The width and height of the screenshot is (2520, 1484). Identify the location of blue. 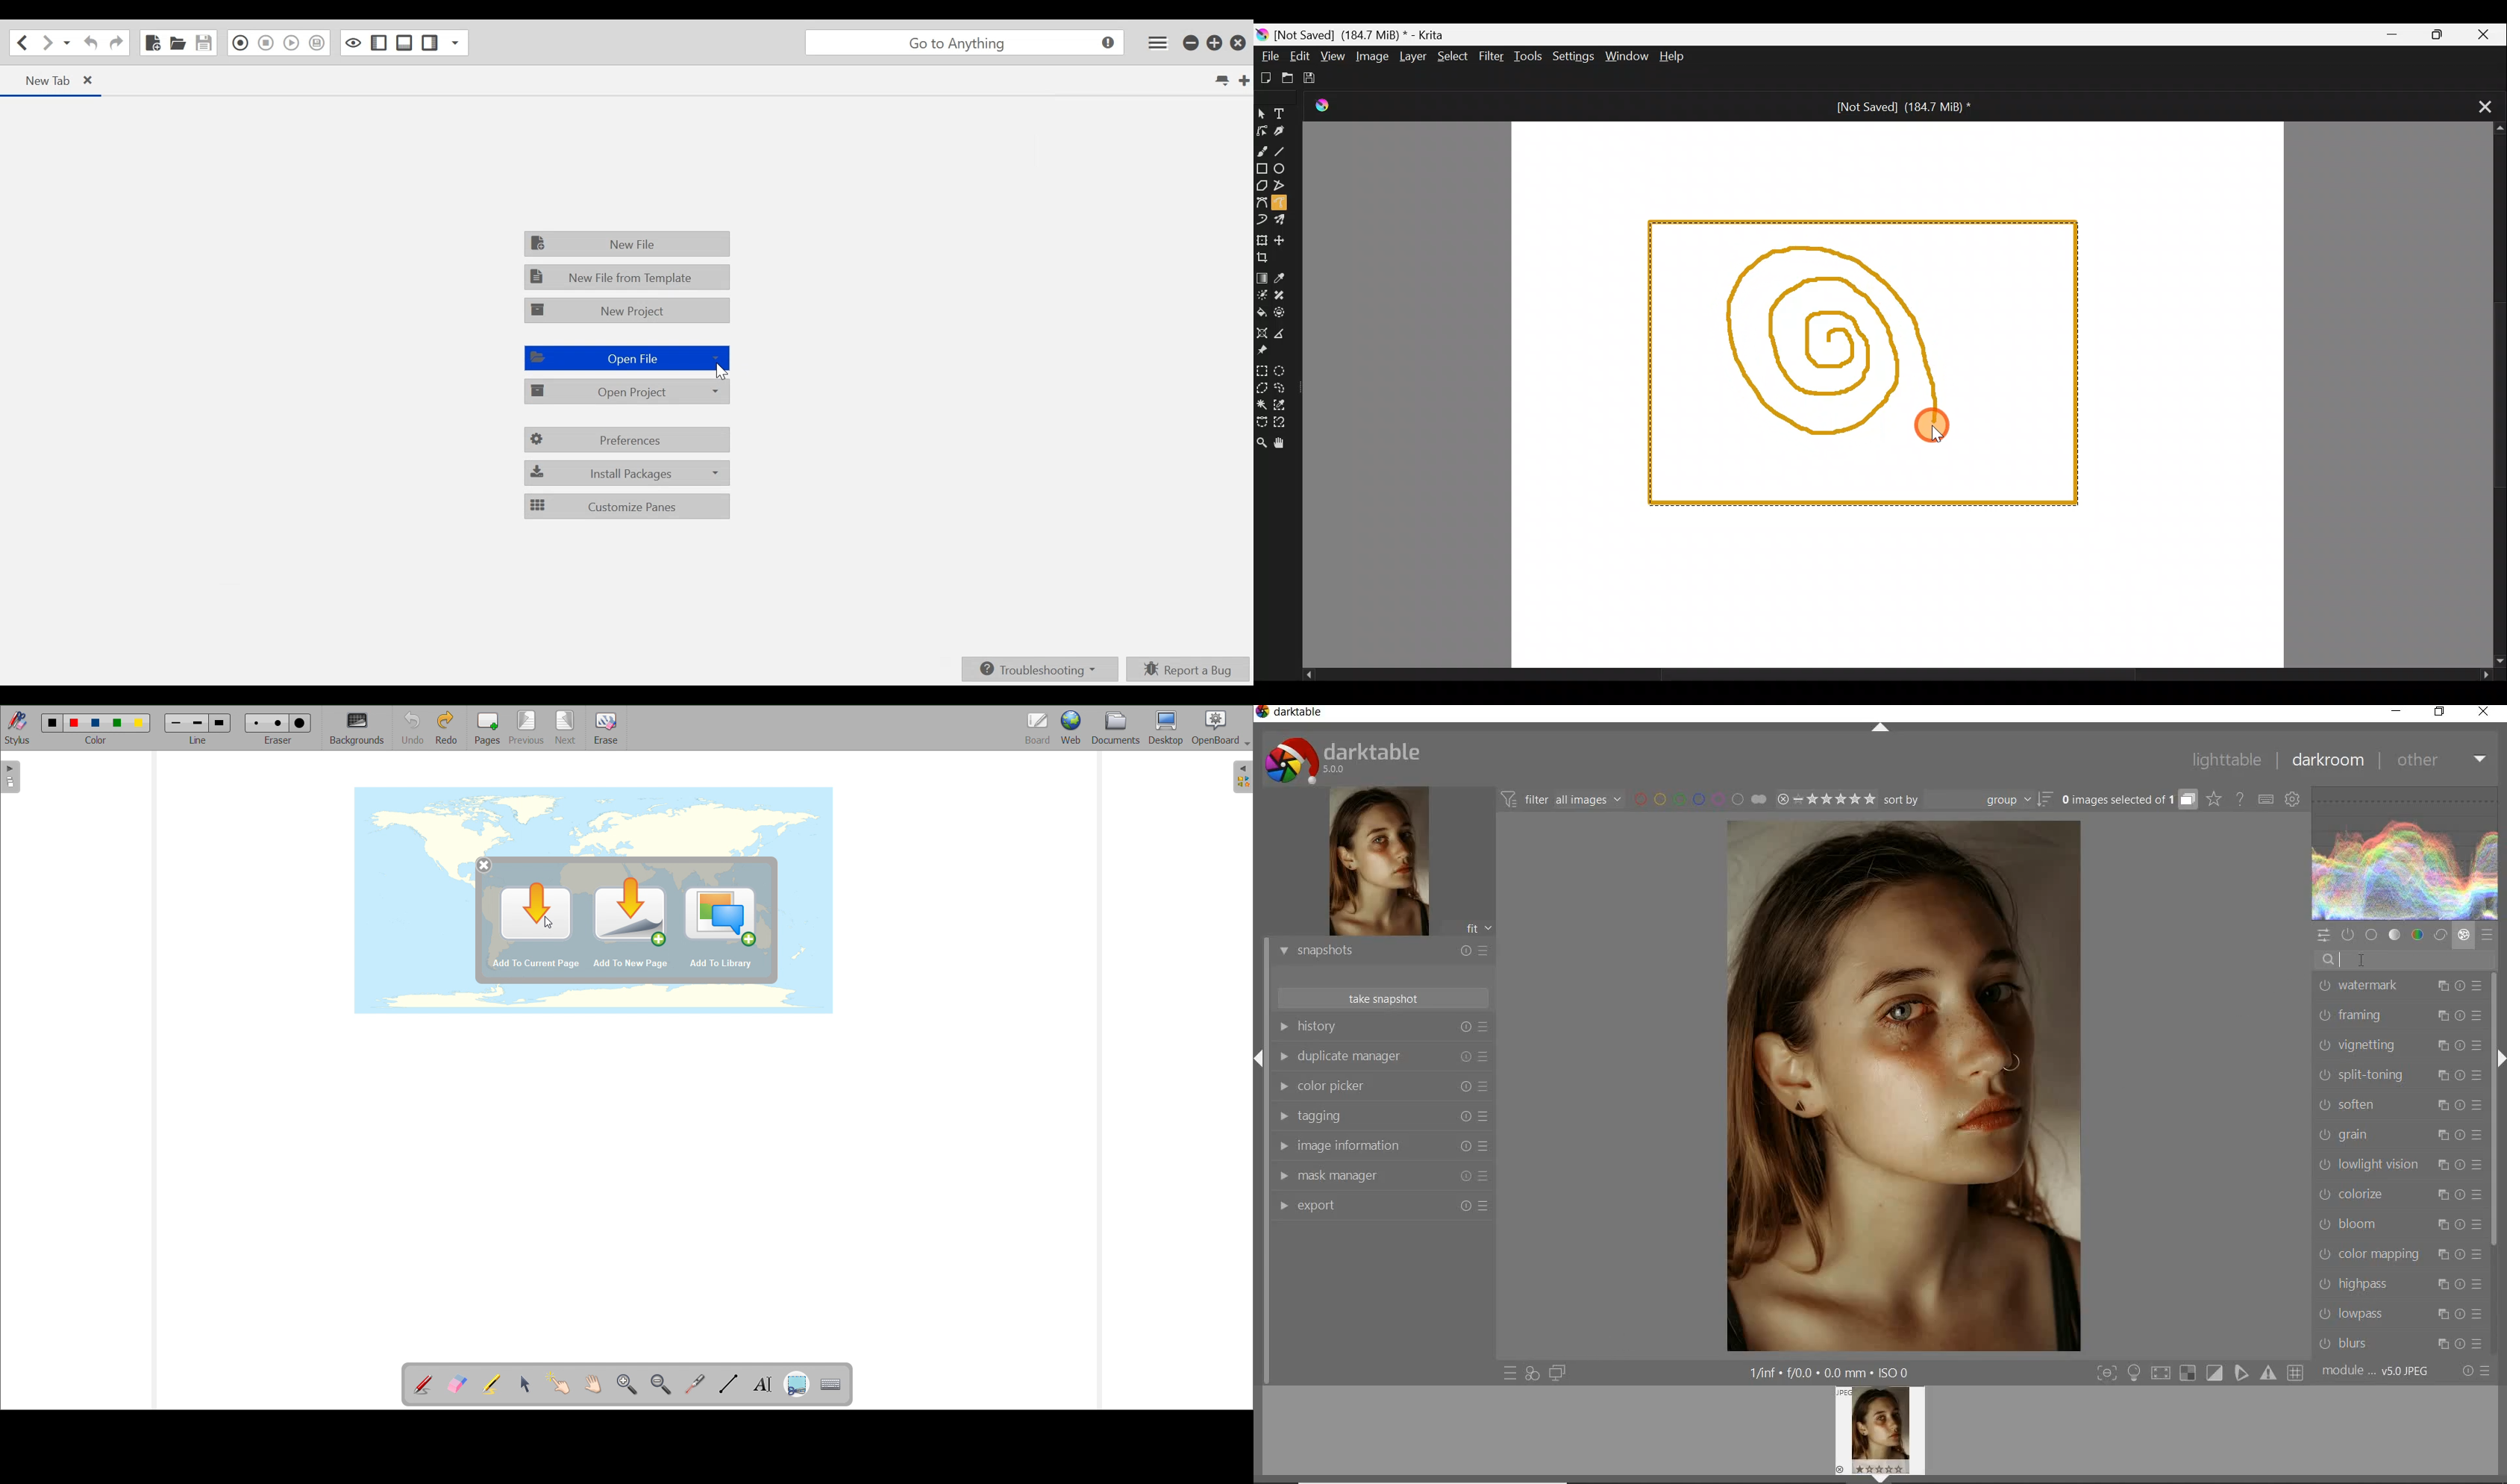
(96, 723).